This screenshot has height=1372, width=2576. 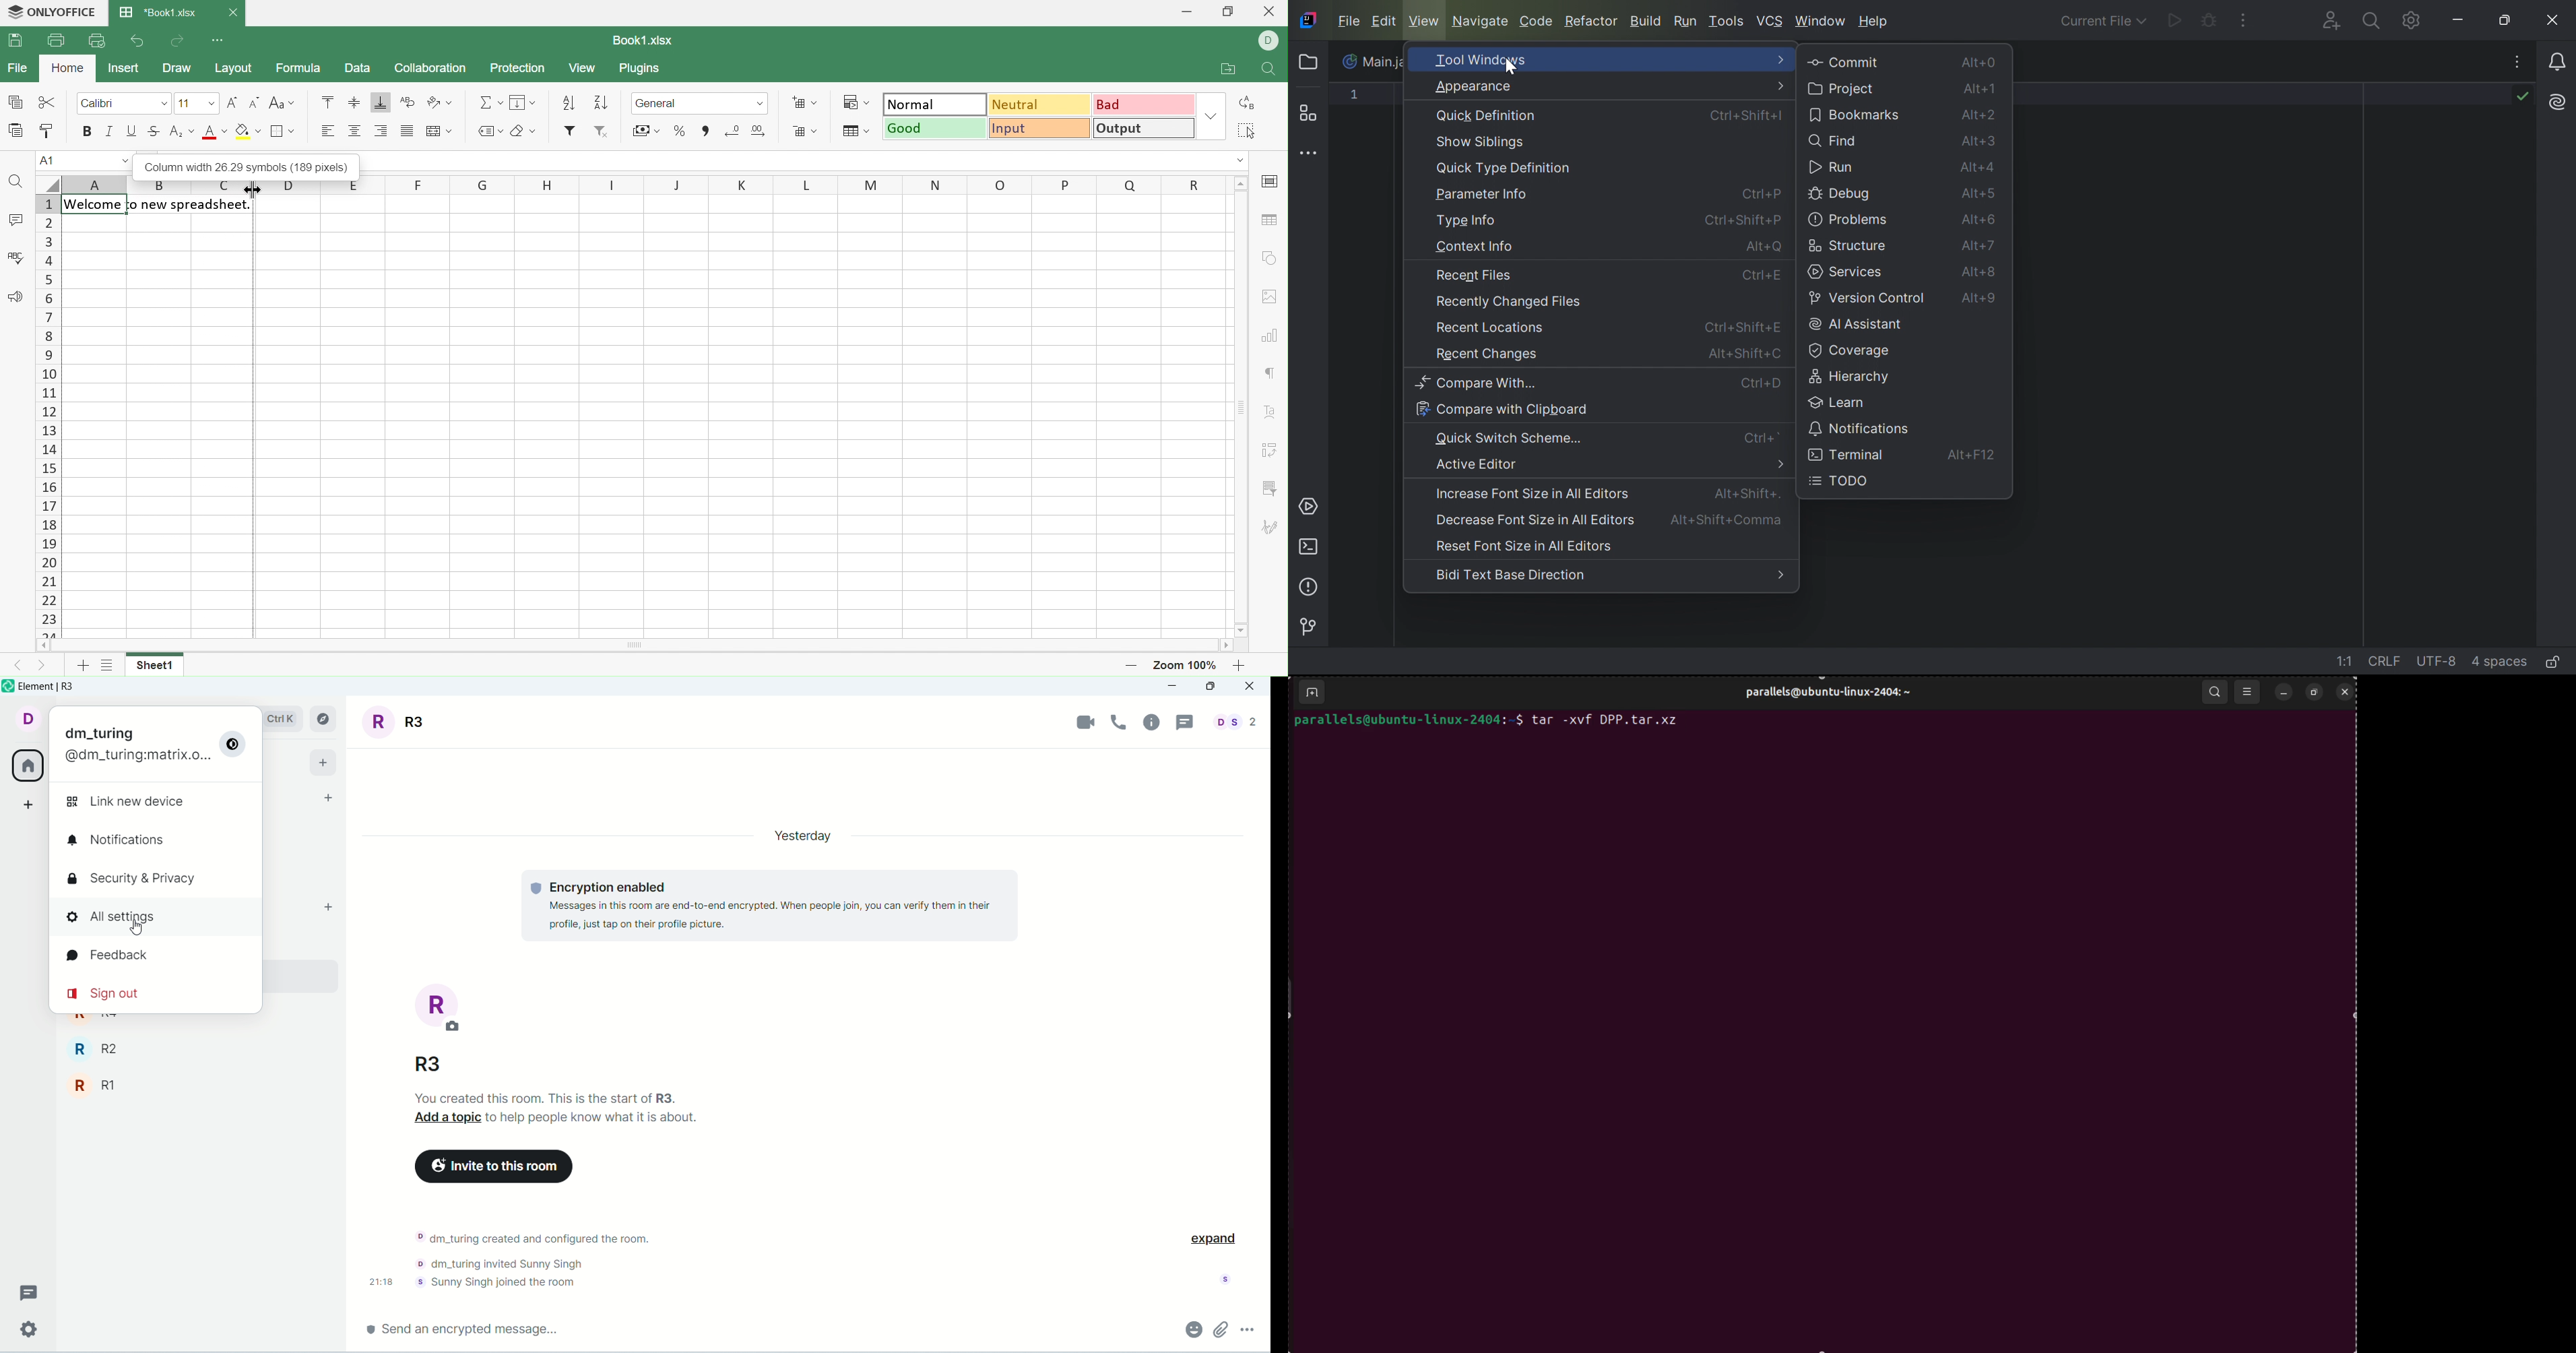 I want to click on Fill color, so click(x=248, y=131).